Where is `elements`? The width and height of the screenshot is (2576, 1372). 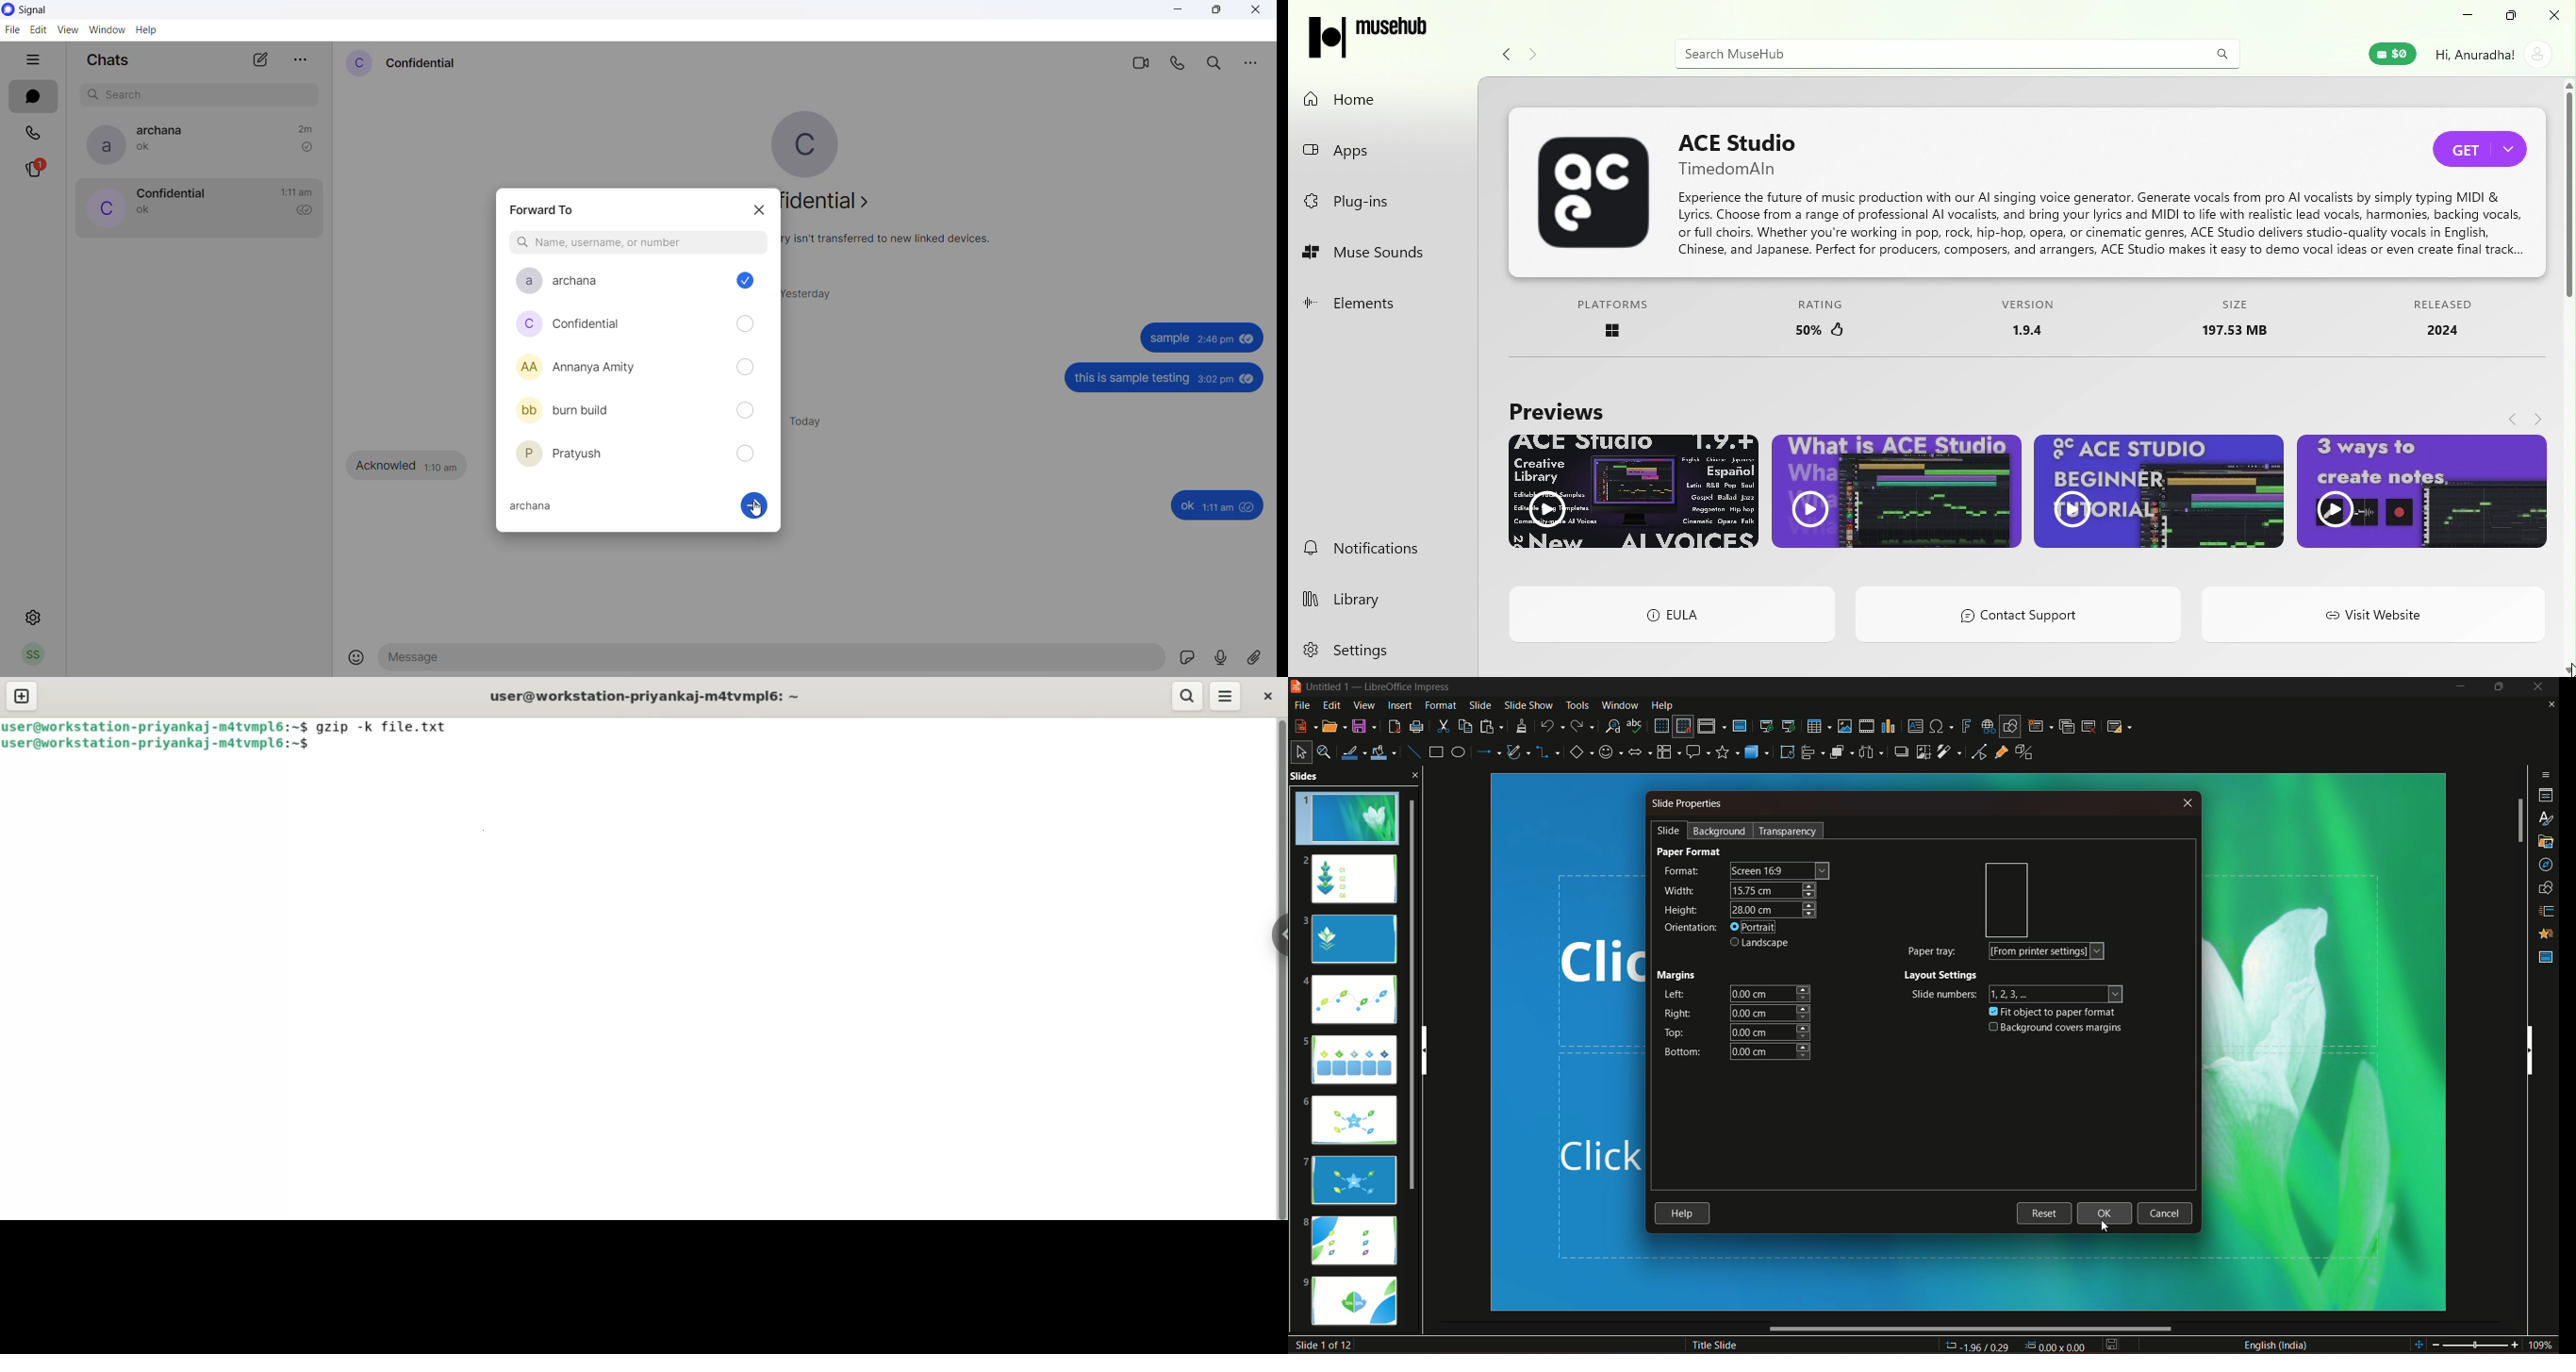
elements is located at coordinates (1386, 303).